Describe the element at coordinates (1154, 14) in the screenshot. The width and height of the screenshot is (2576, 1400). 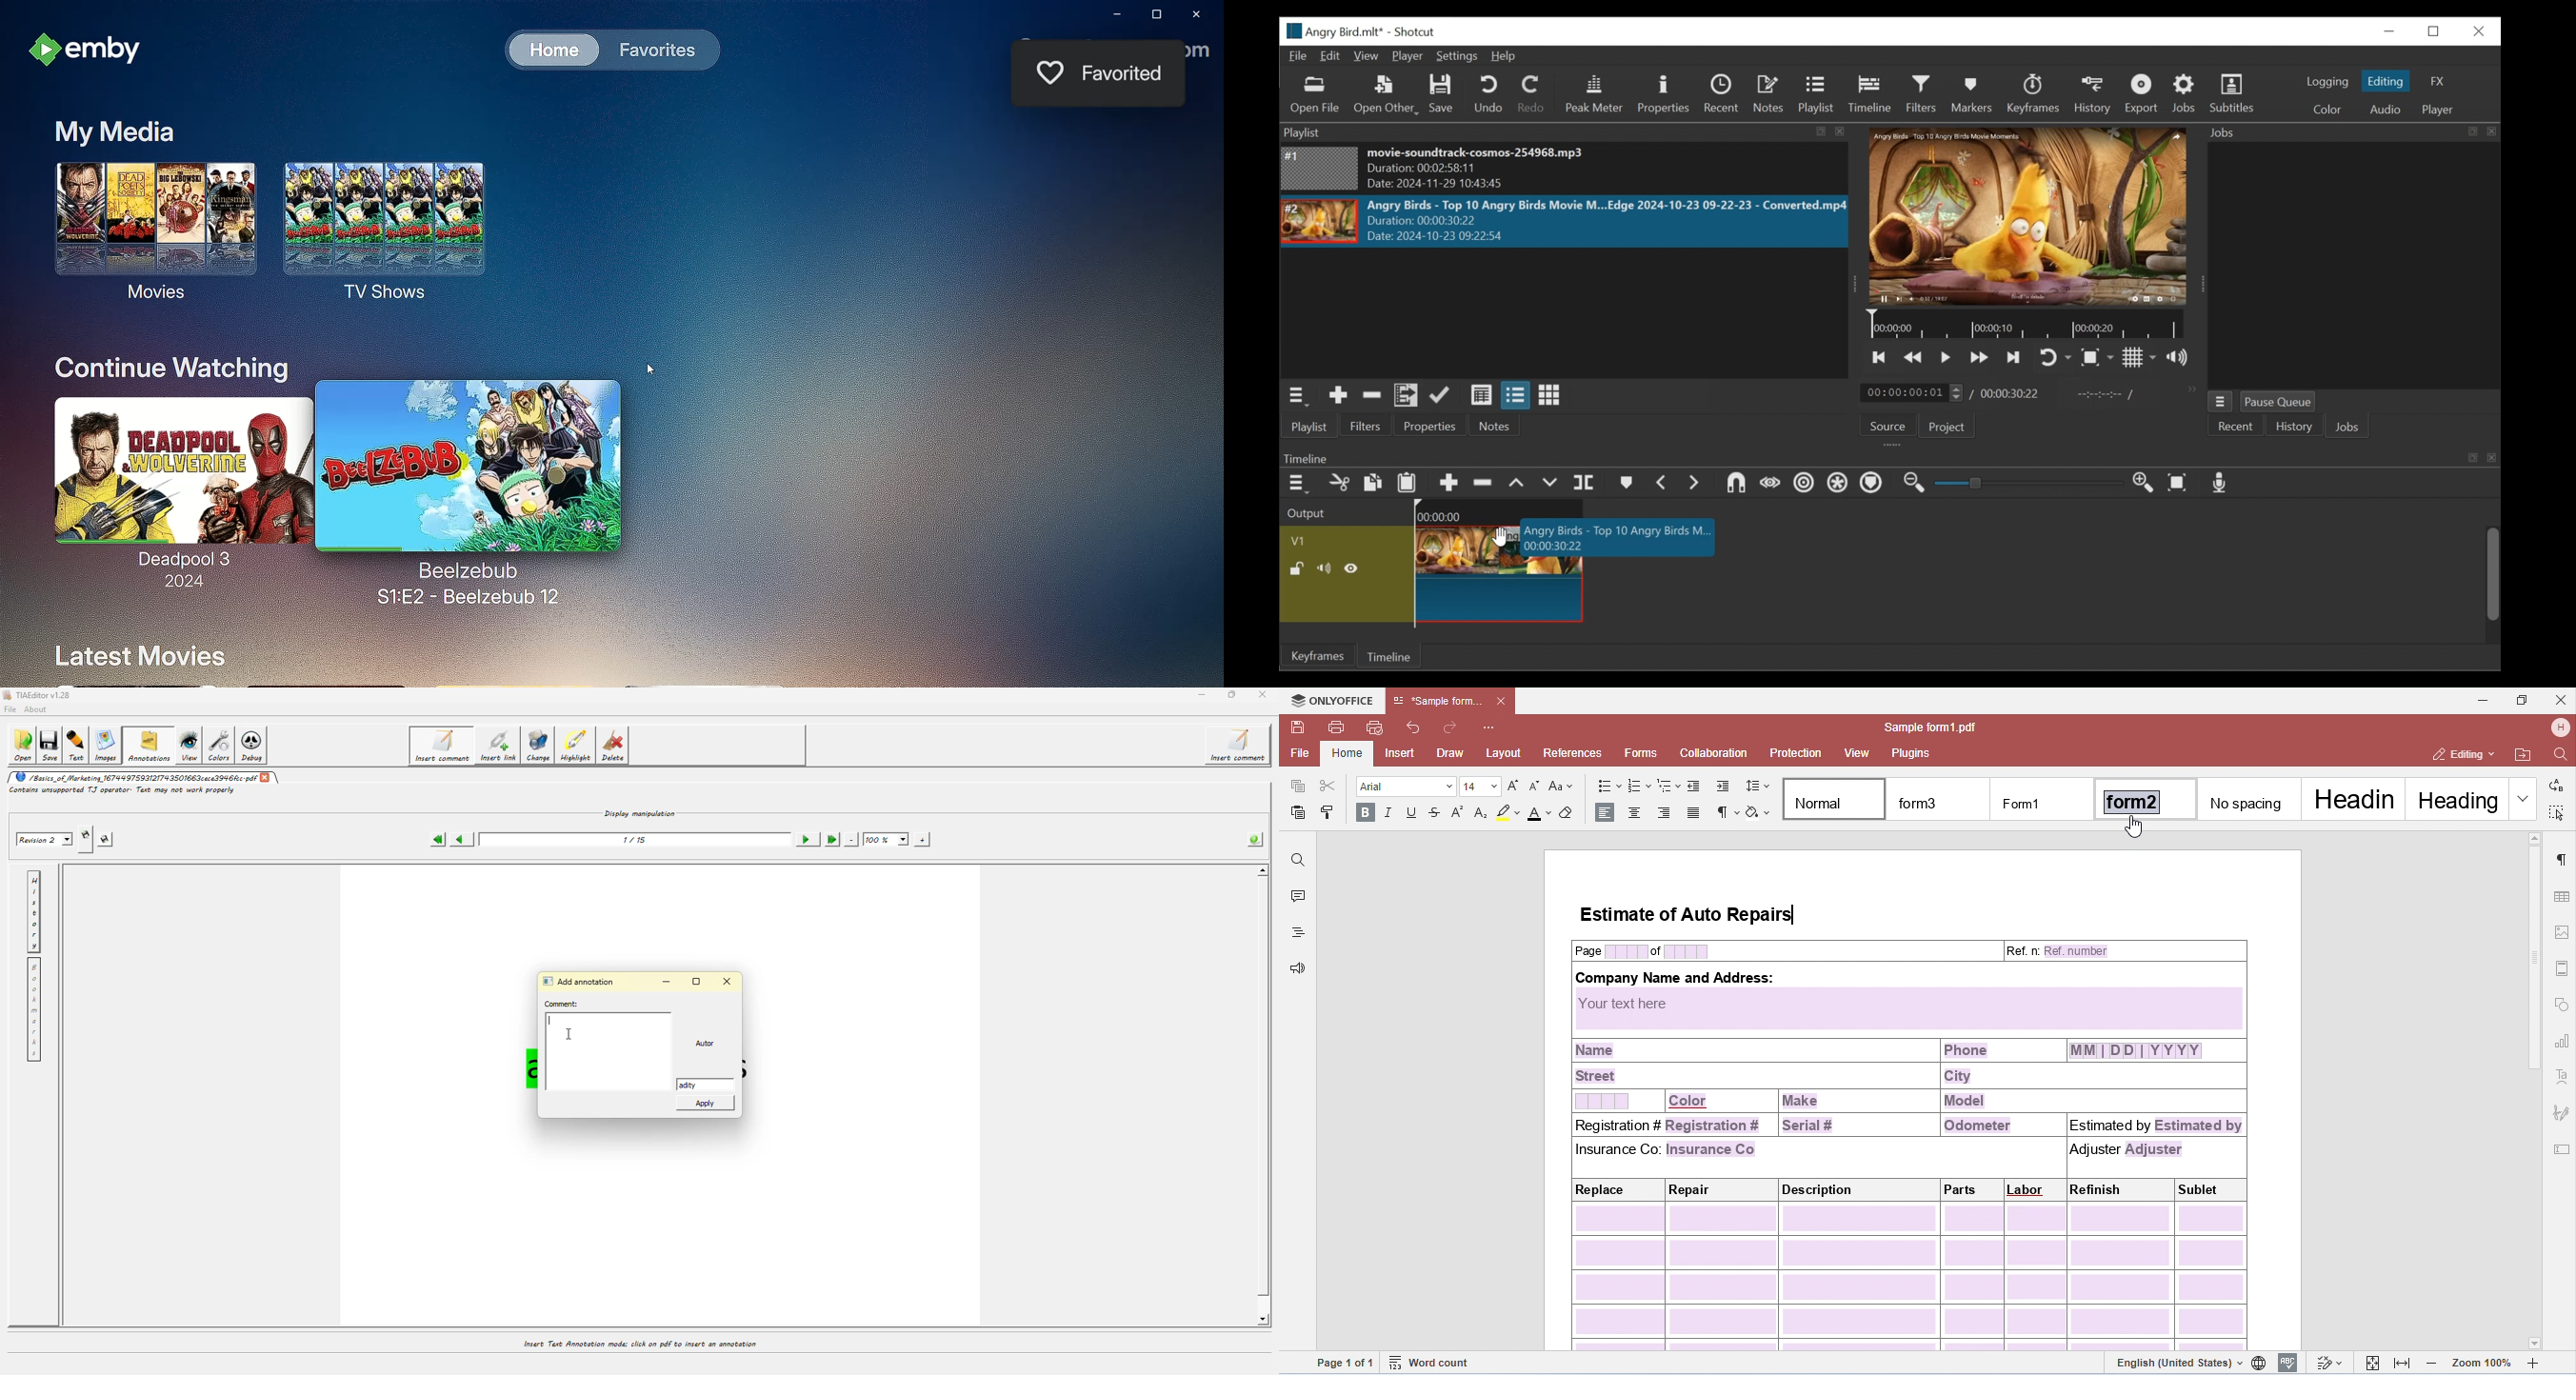
I see `Restore` at that location.